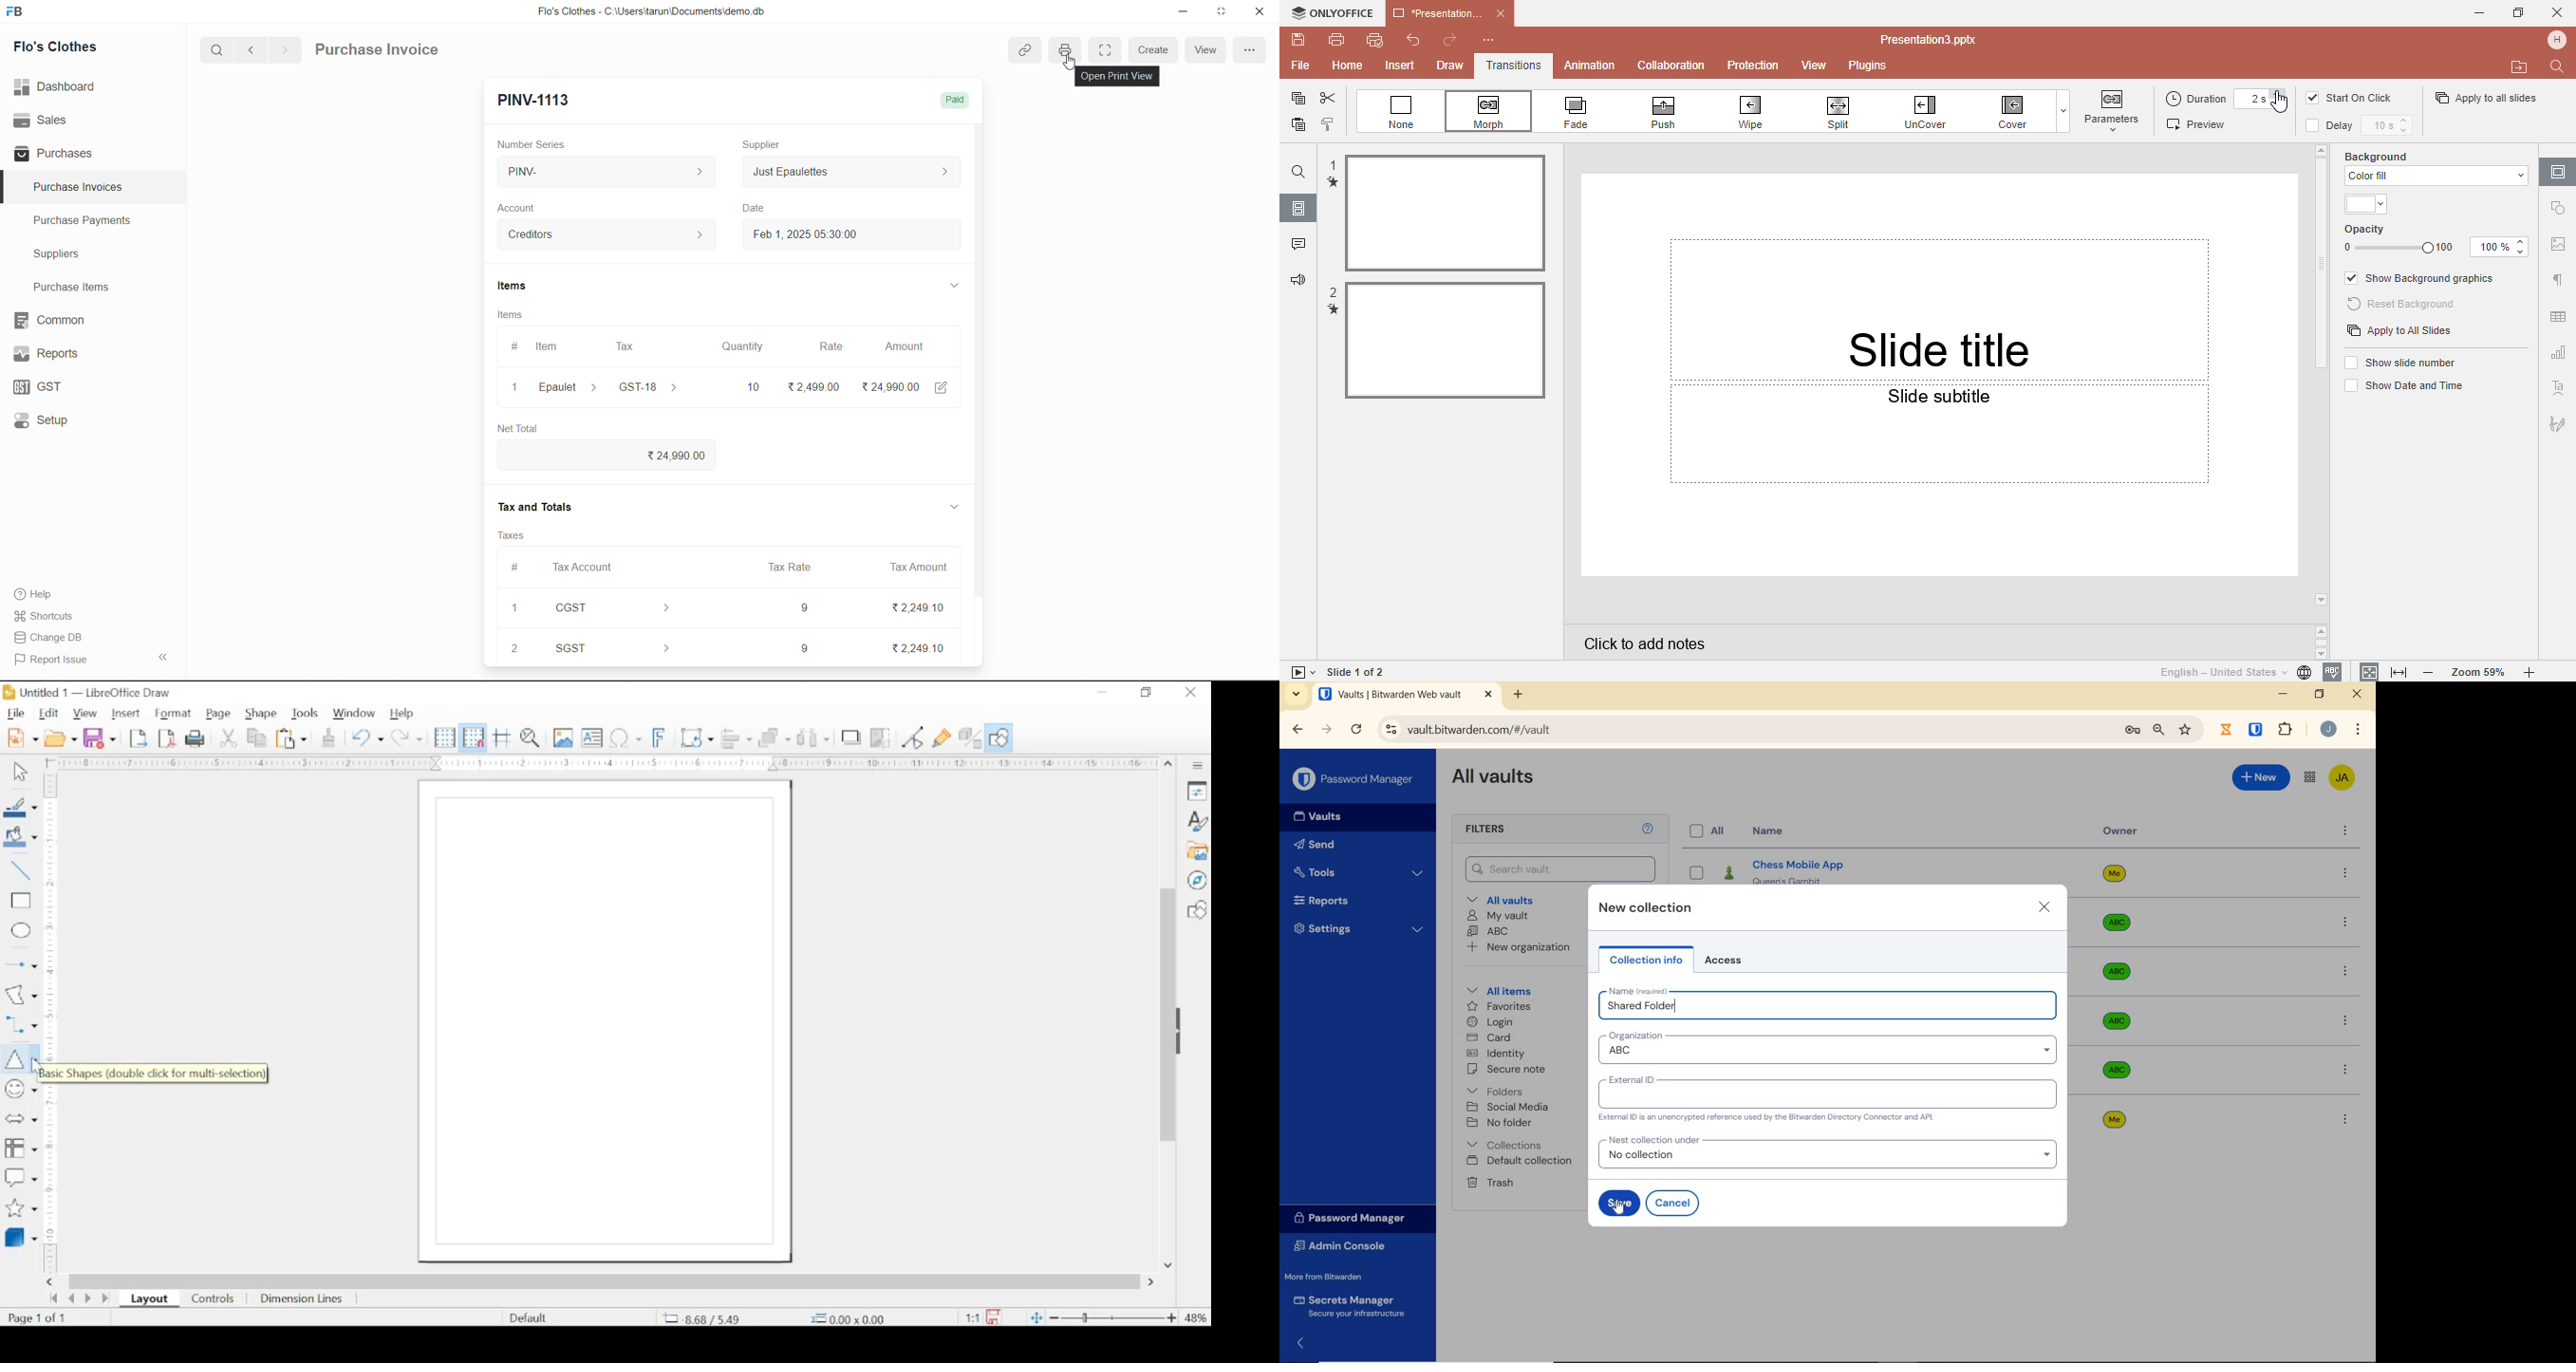 This screenshot has height=1372, width=2576. Describe the element at coordinates (75, 286) in the screenshot. I see `Purchase Items` at that location.